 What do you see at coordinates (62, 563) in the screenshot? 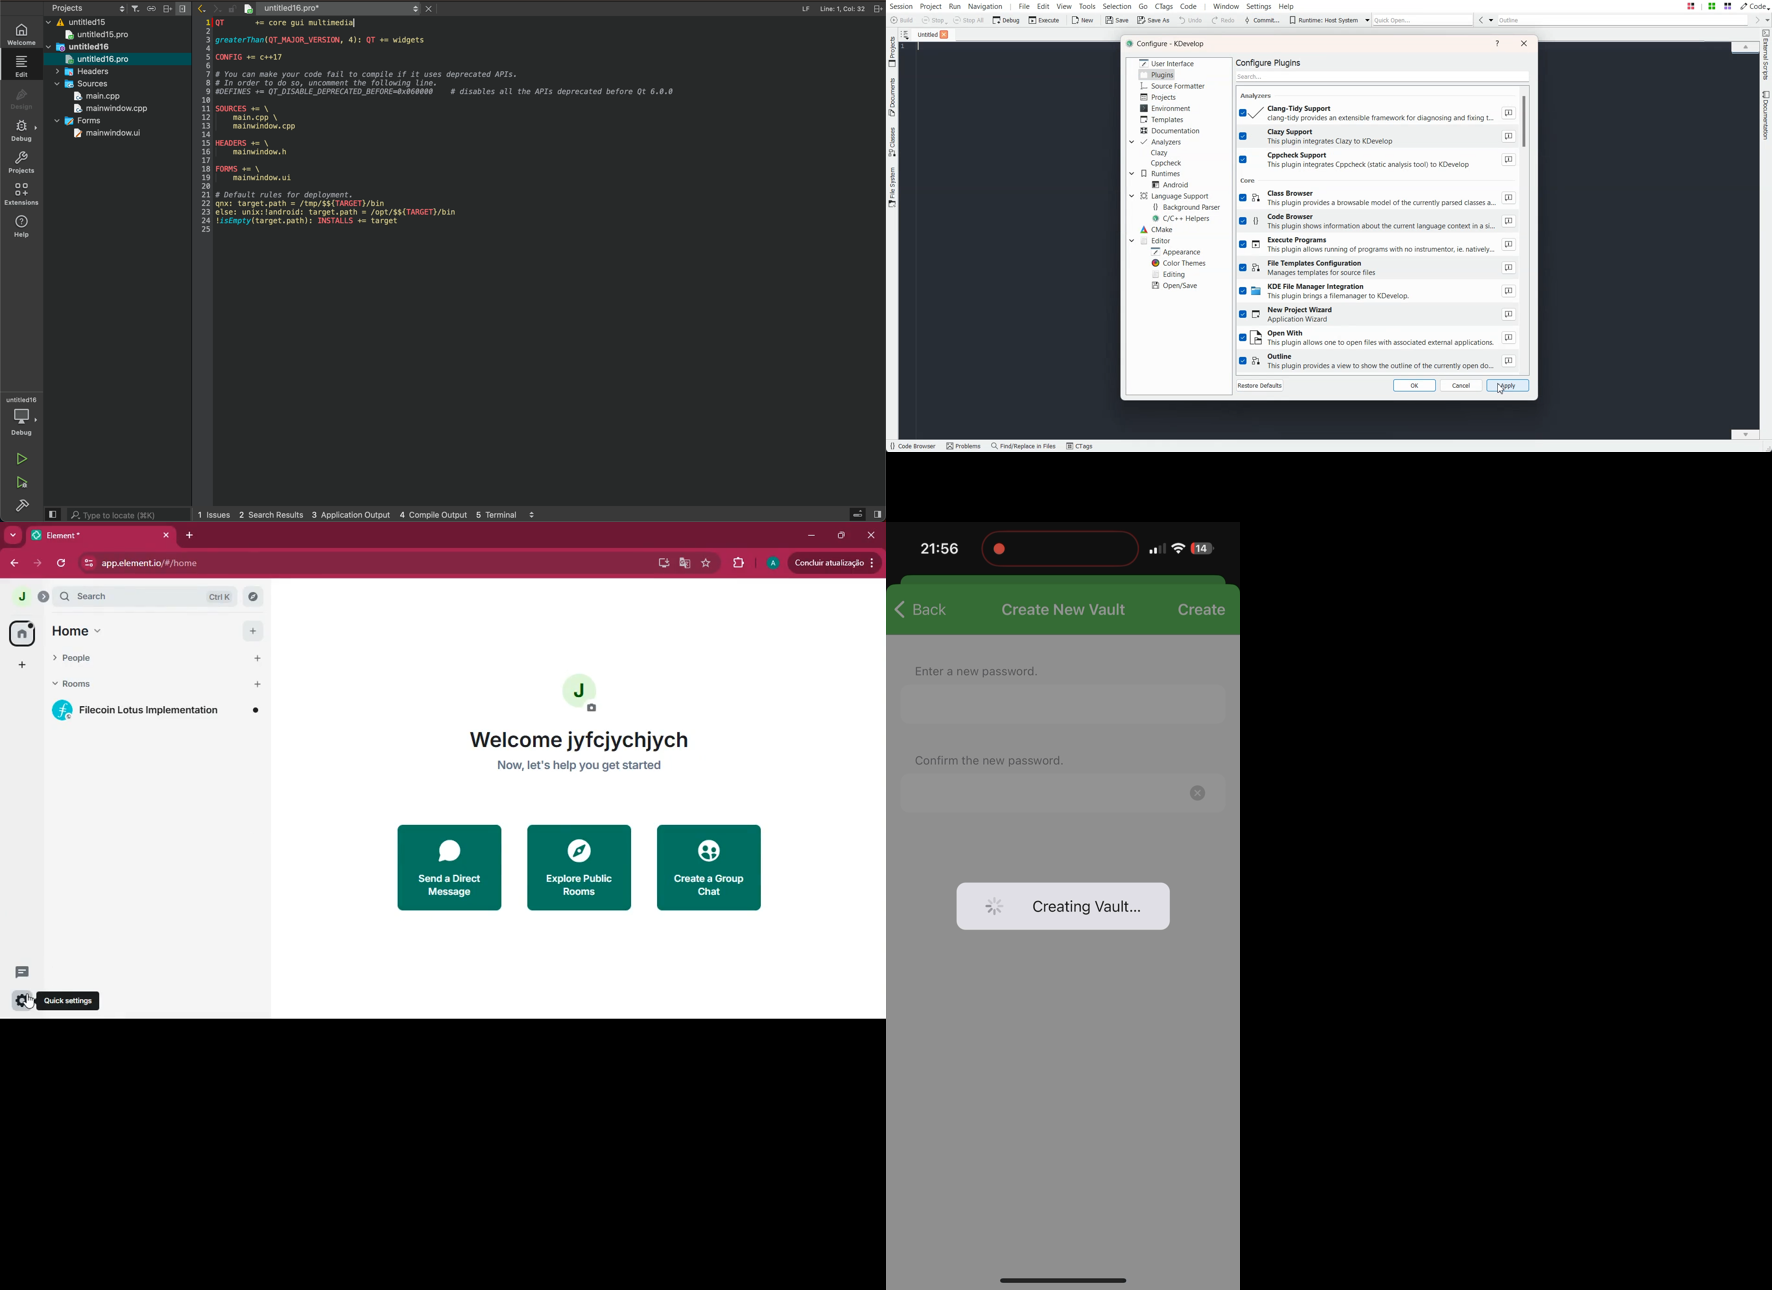
I see `refresh` at bounding box center [62, 563].